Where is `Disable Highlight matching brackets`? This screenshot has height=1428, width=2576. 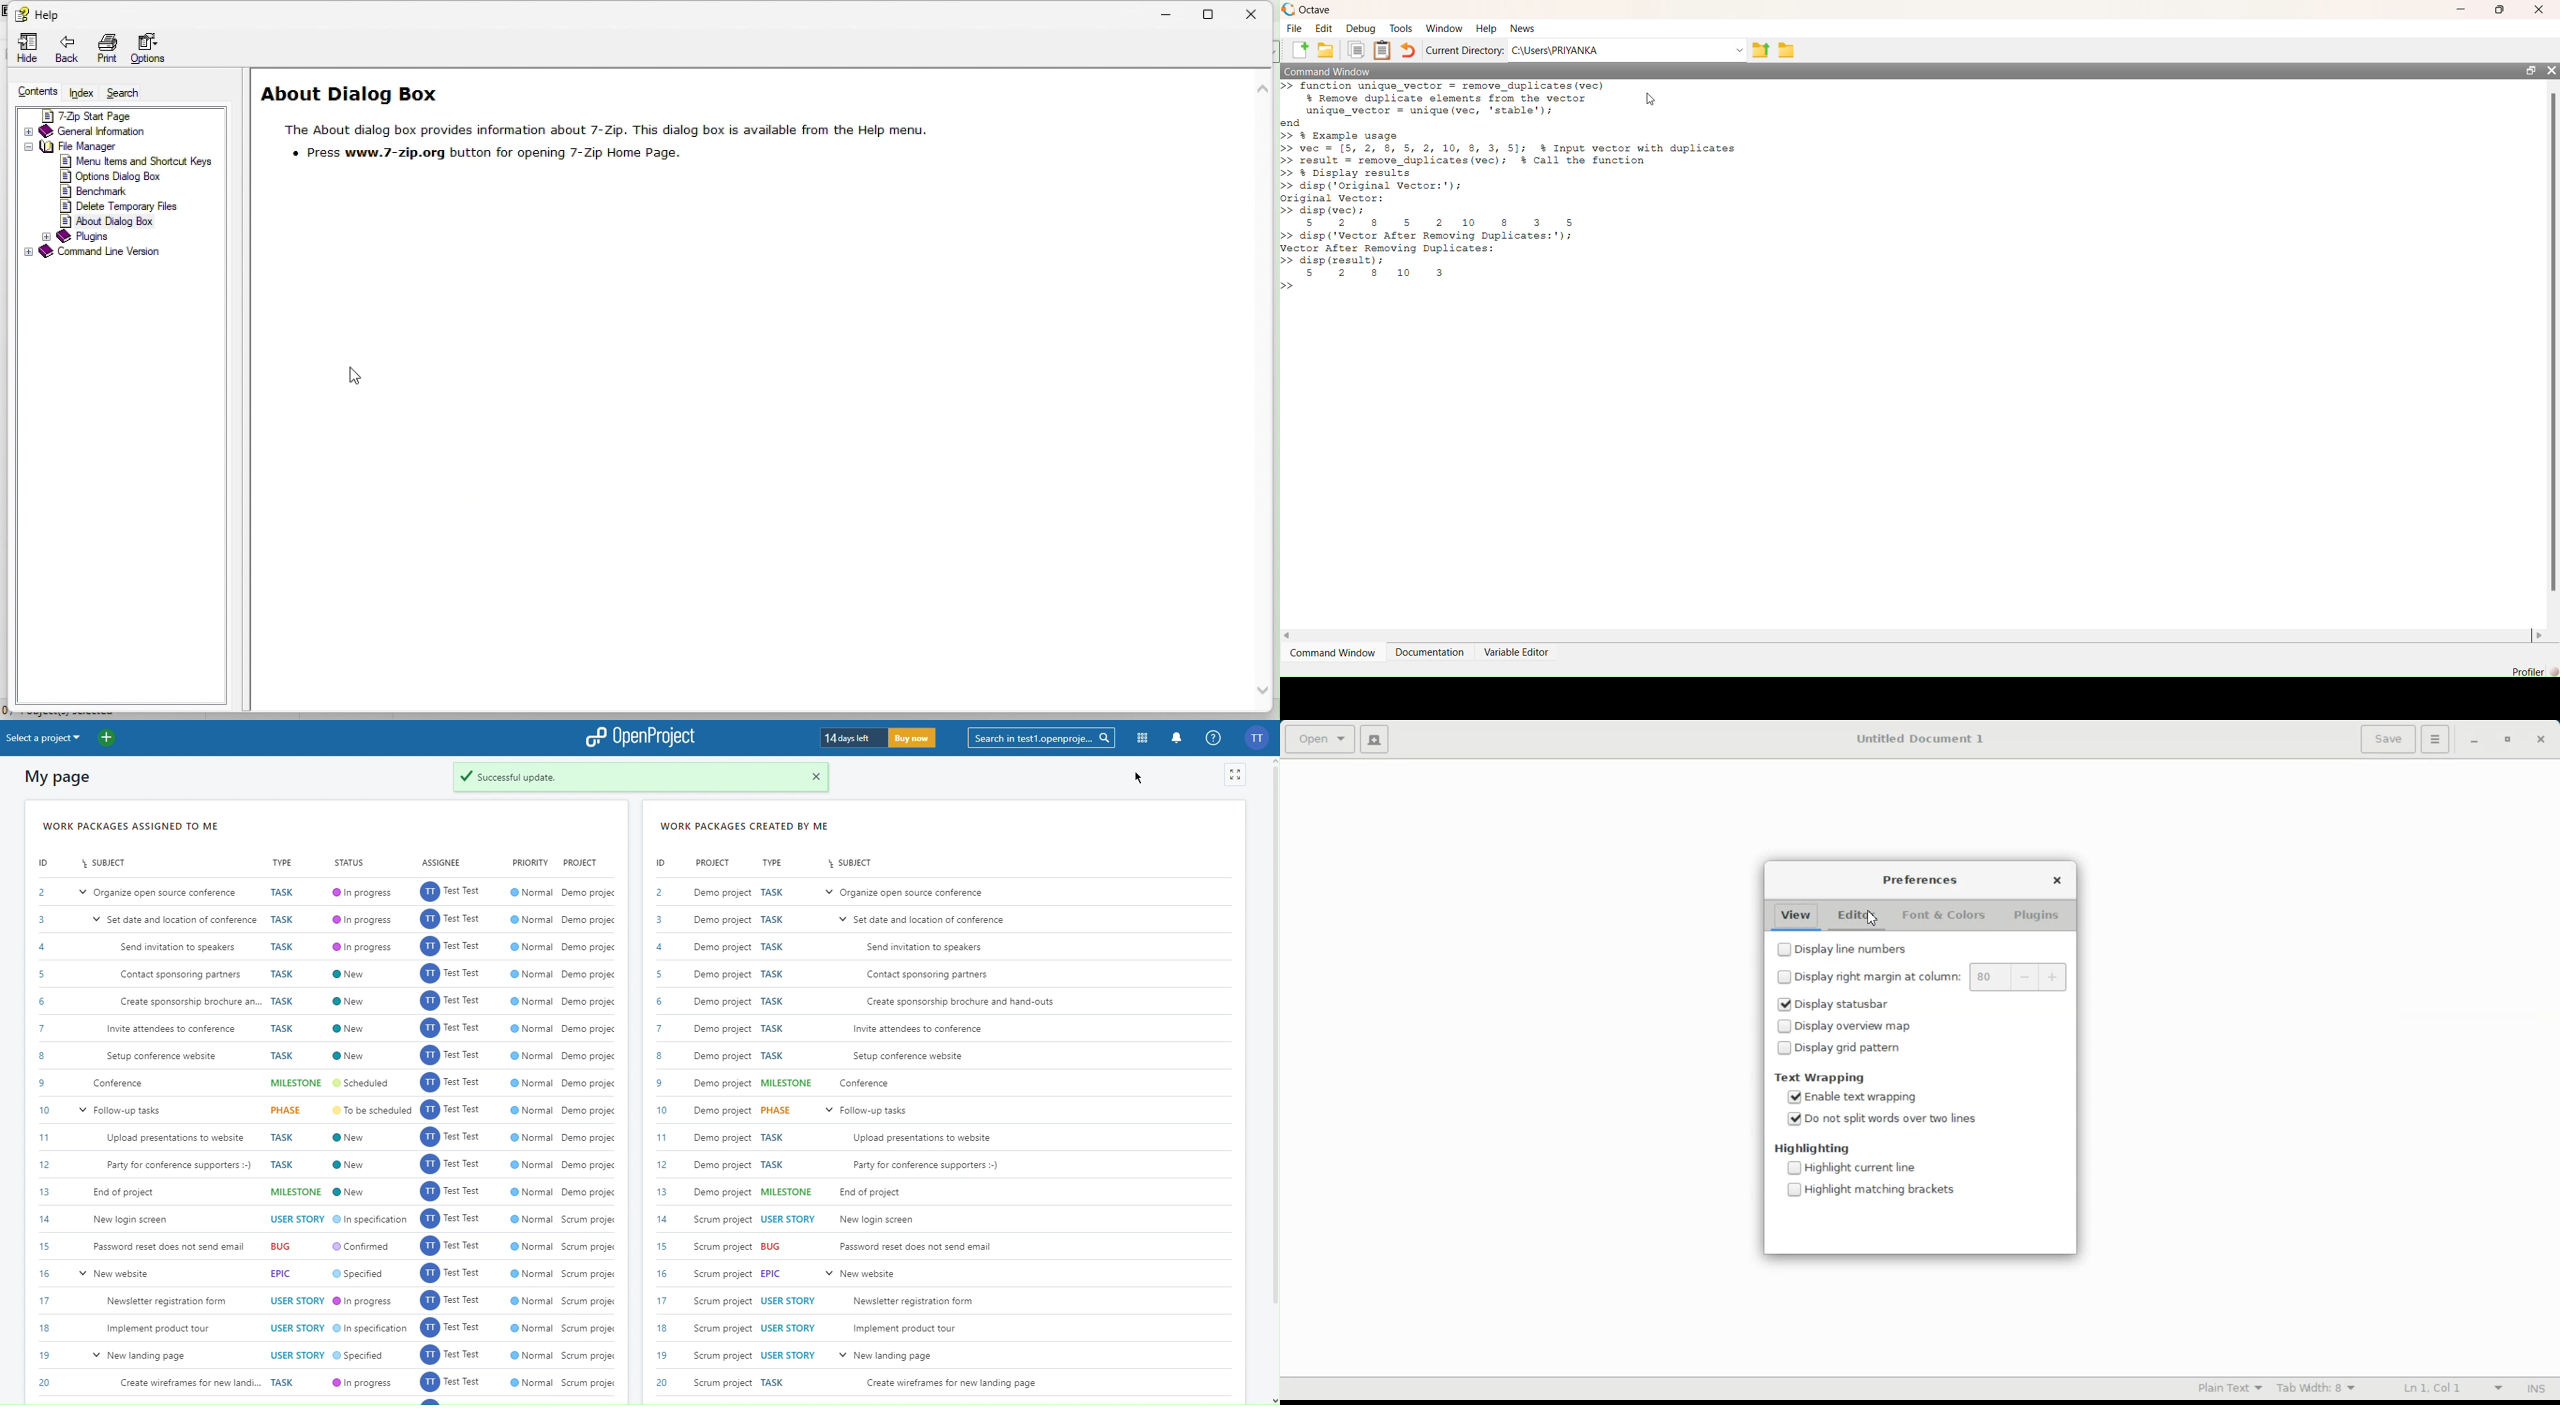 Disable Highlight matching brackets is located at coordinates (1870, 1189).